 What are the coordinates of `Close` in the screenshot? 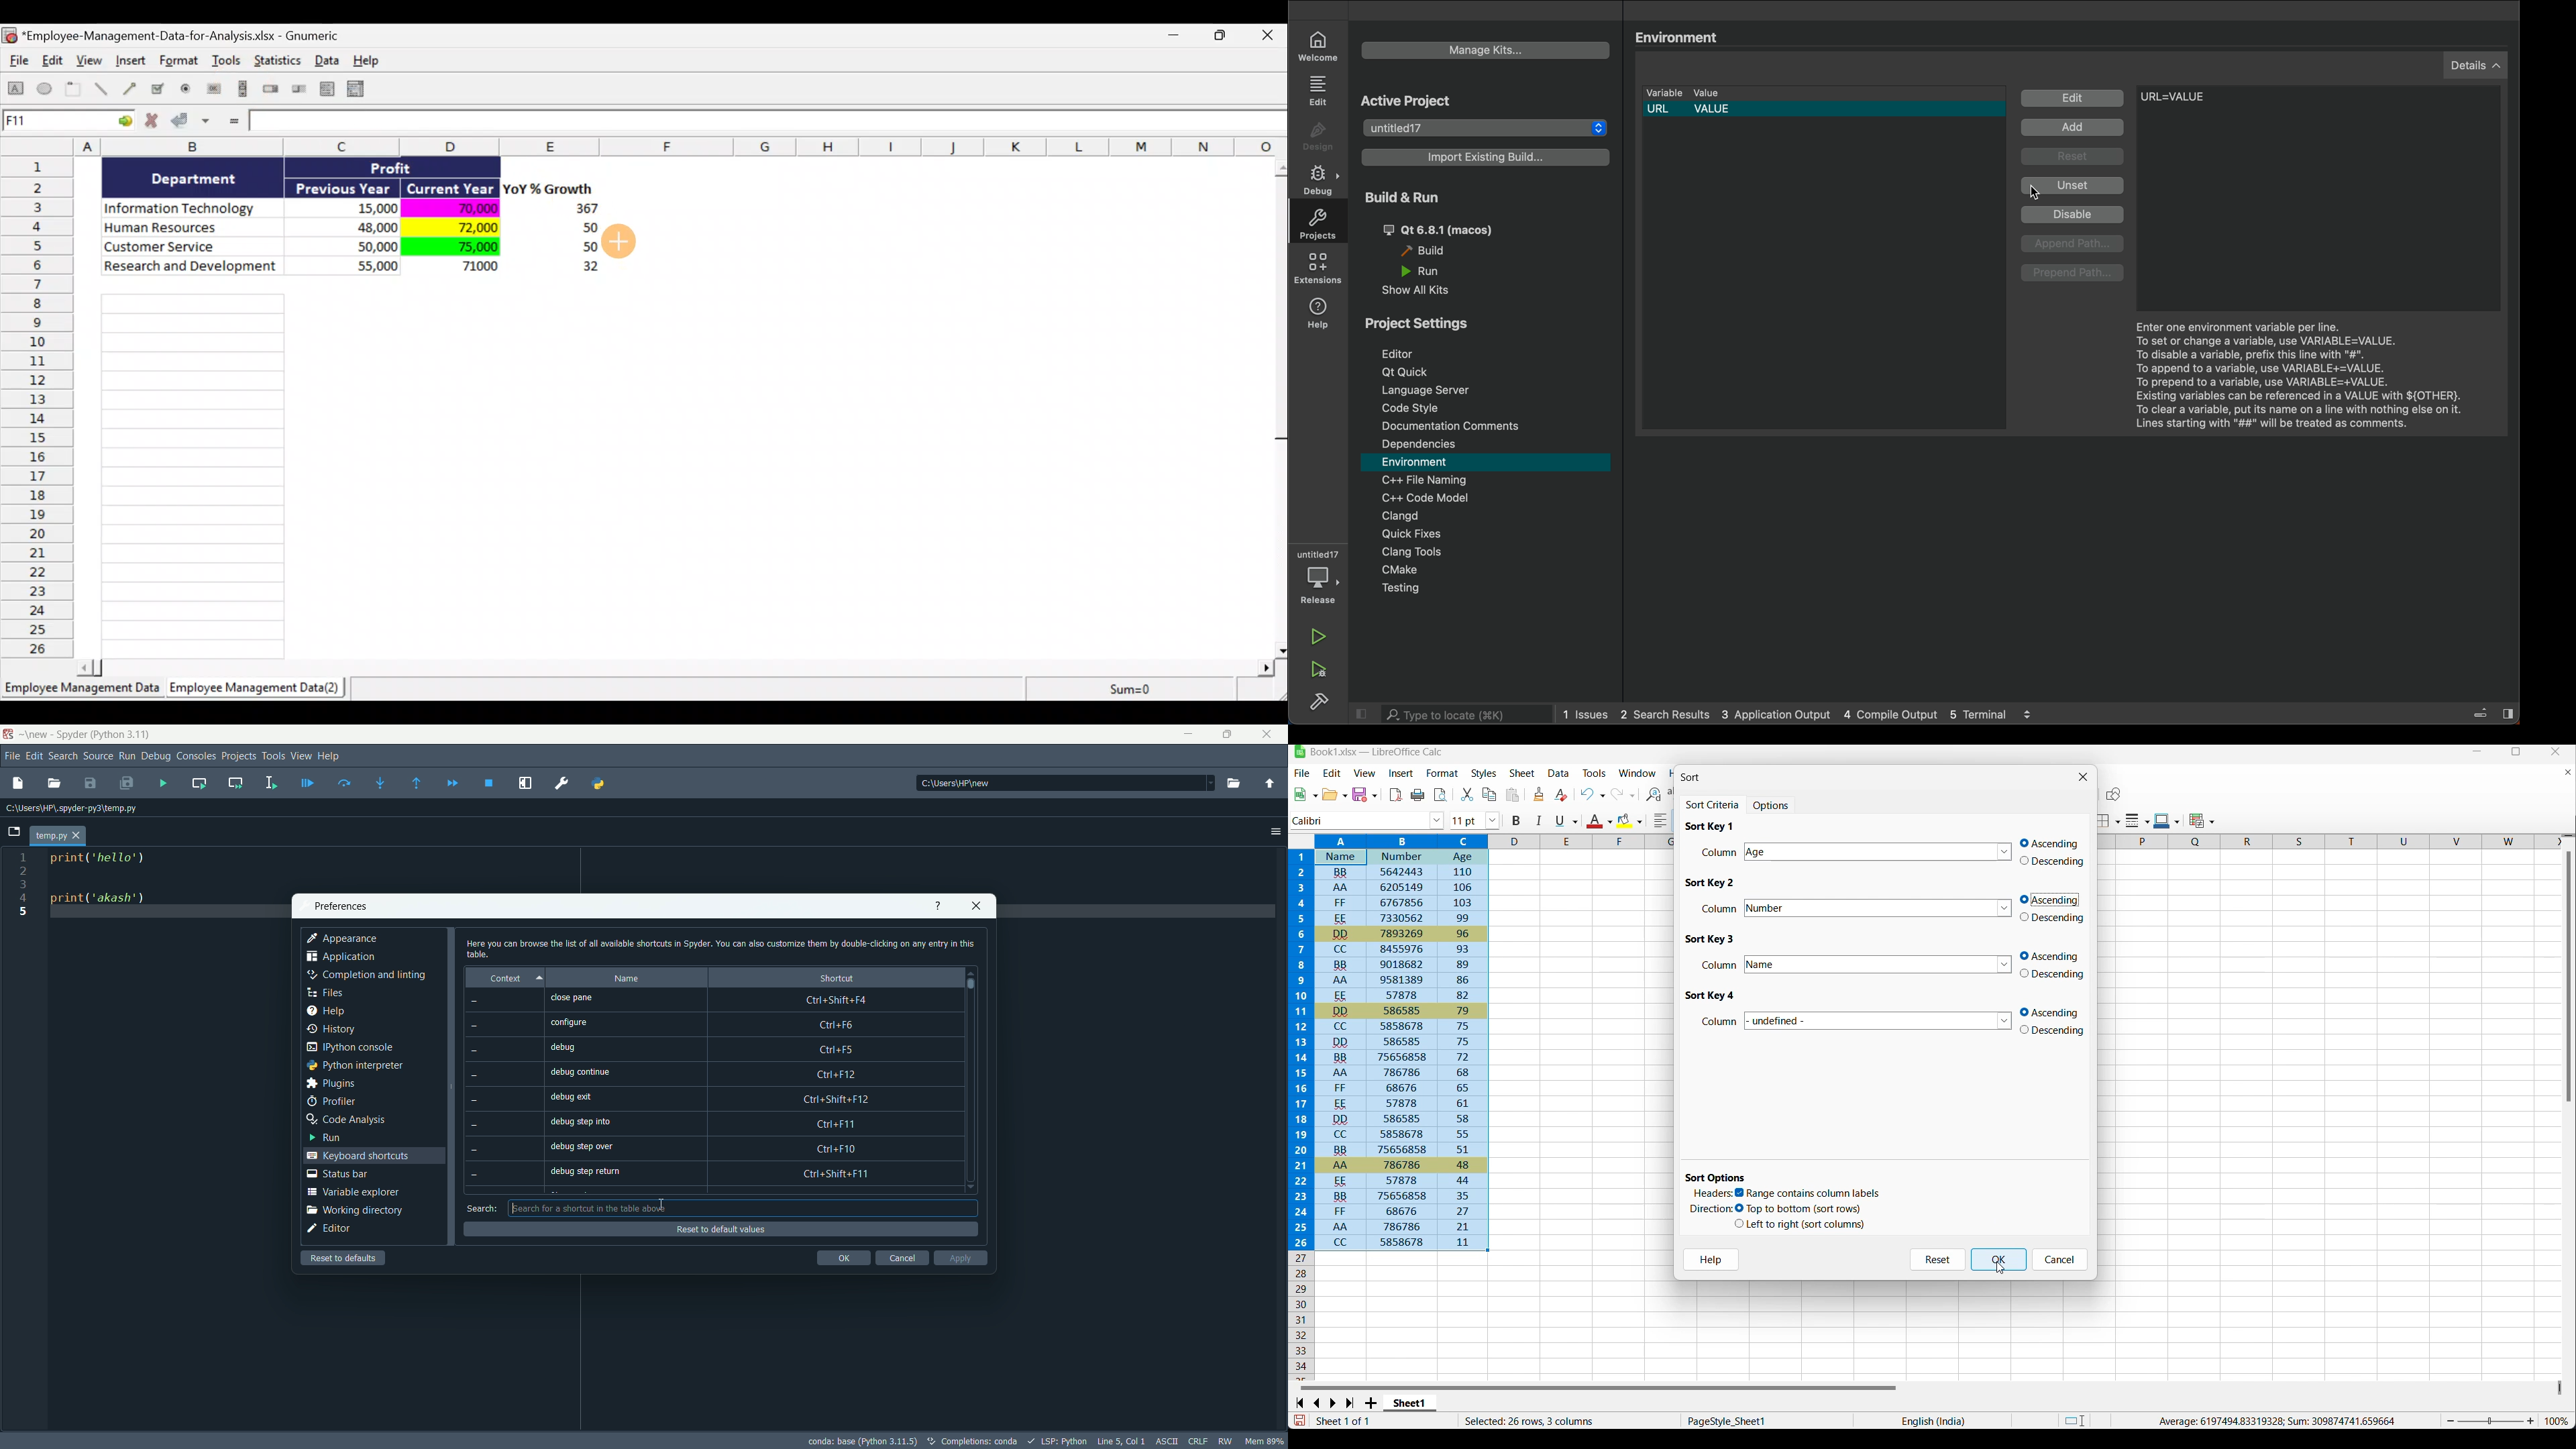 It's located at (1271, 36).